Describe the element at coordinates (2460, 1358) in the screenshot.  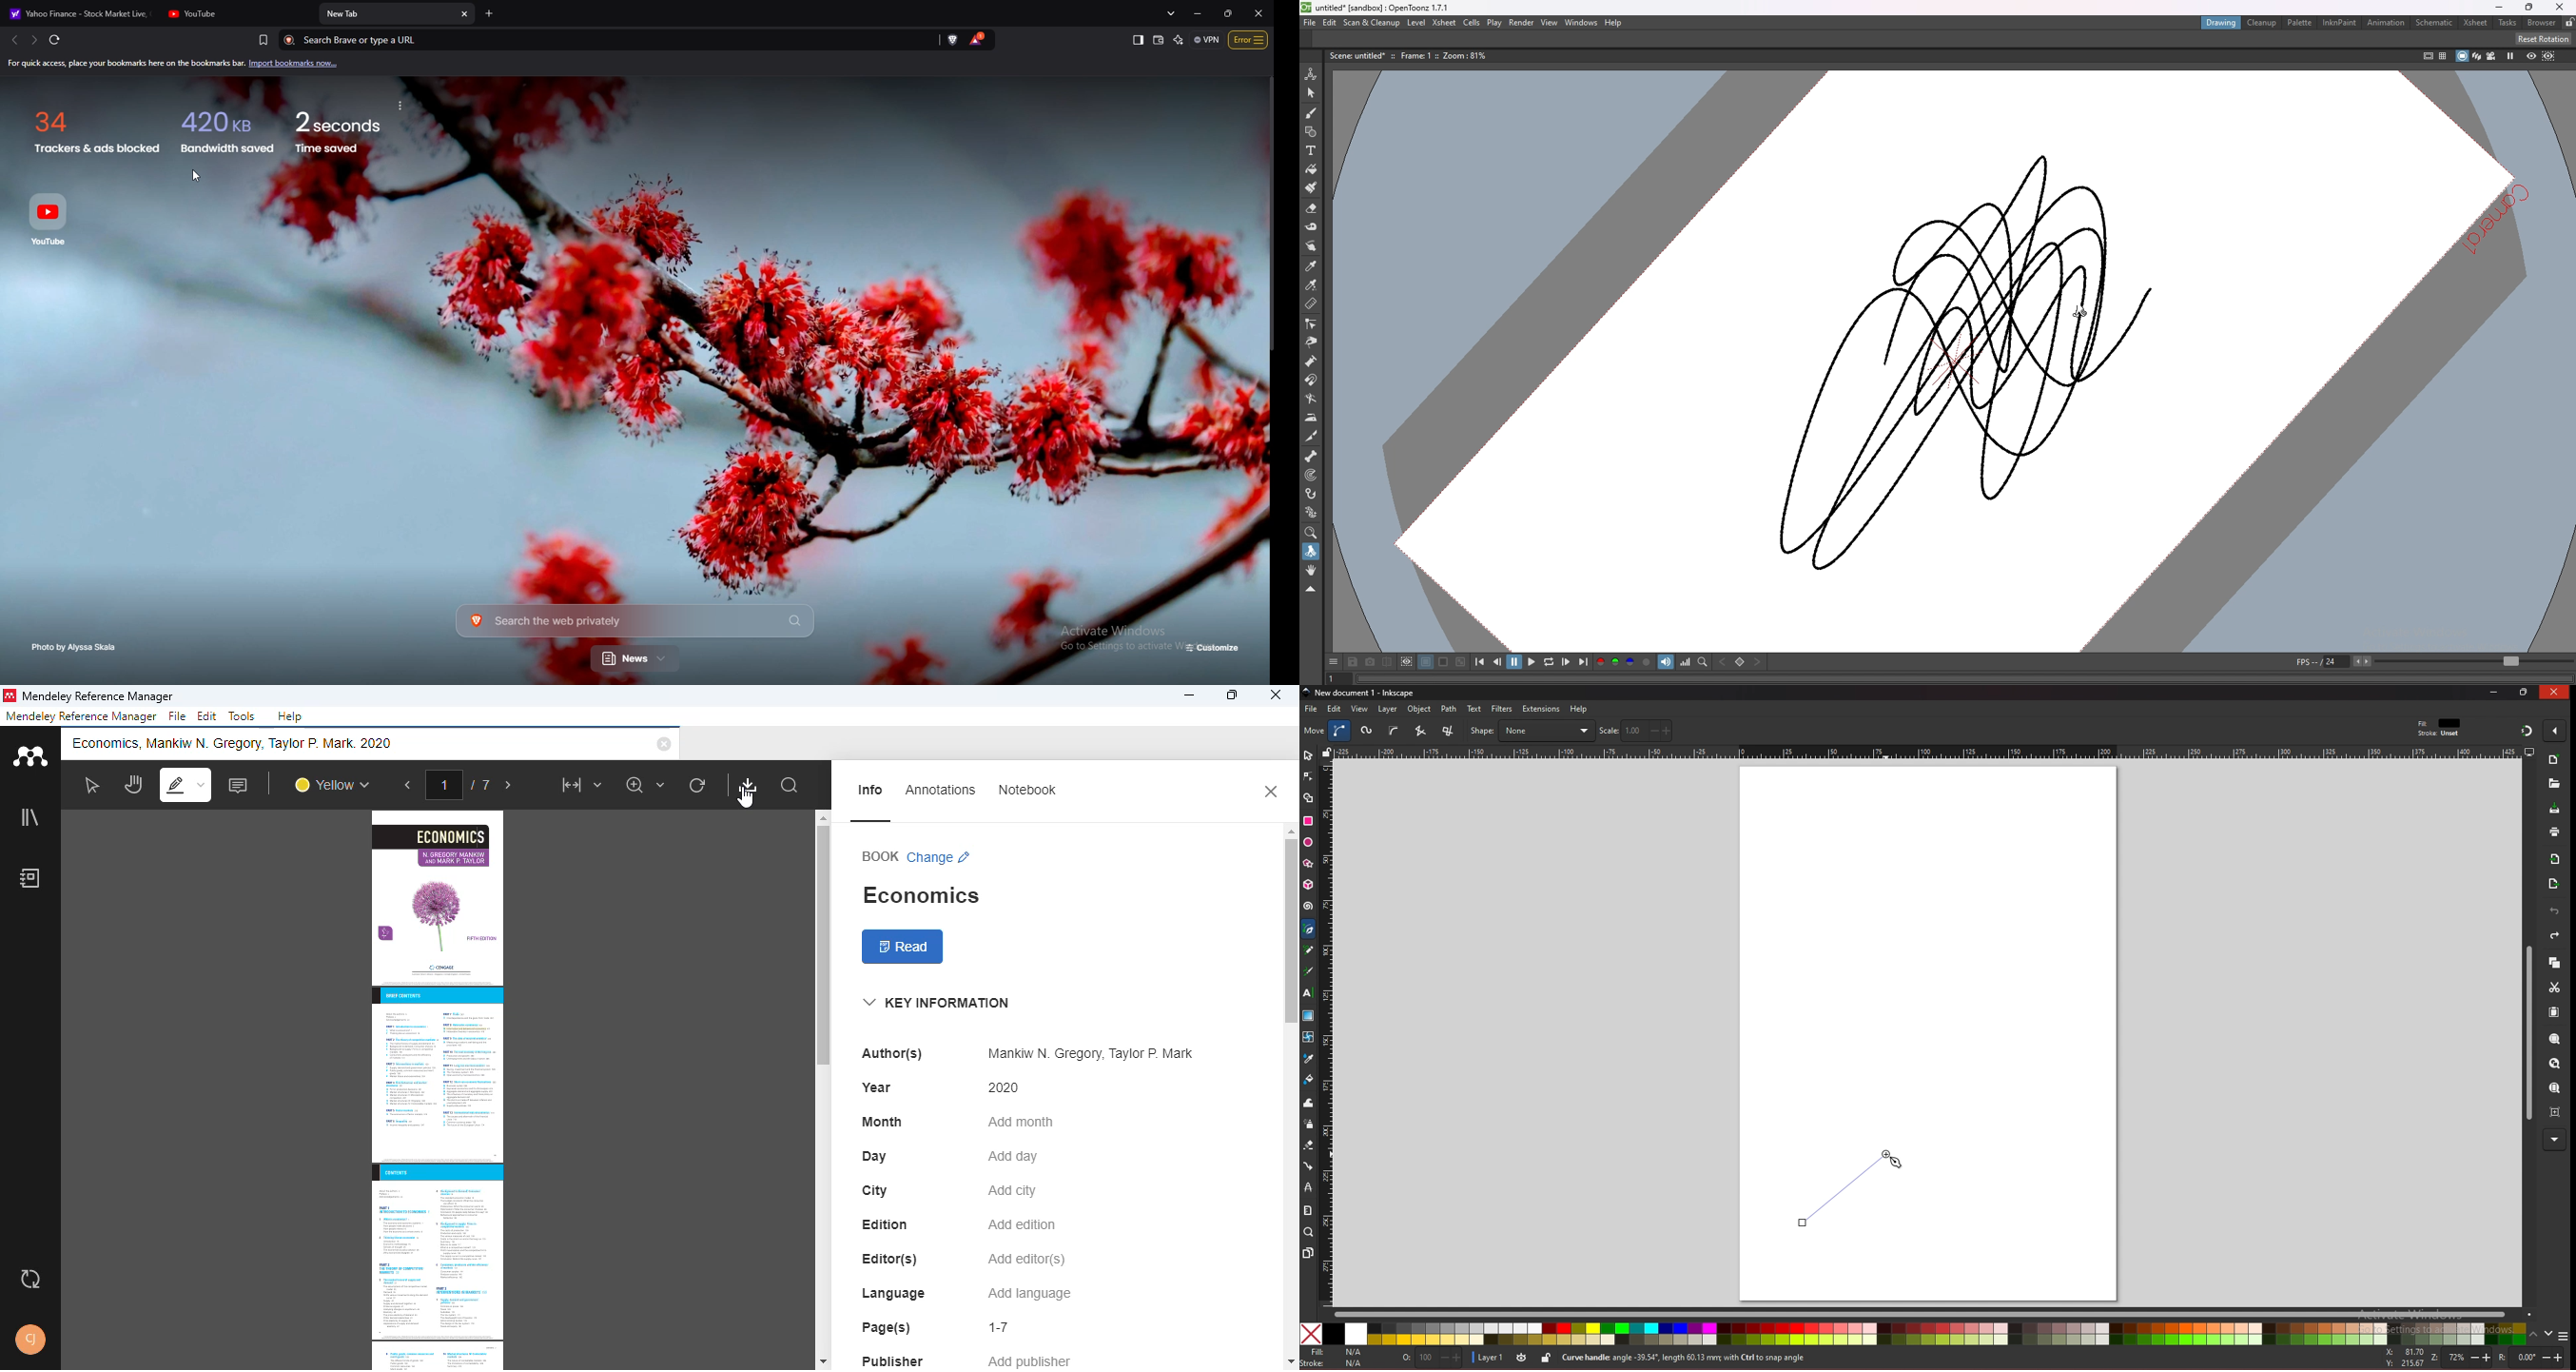
I see `zoom` at that location.